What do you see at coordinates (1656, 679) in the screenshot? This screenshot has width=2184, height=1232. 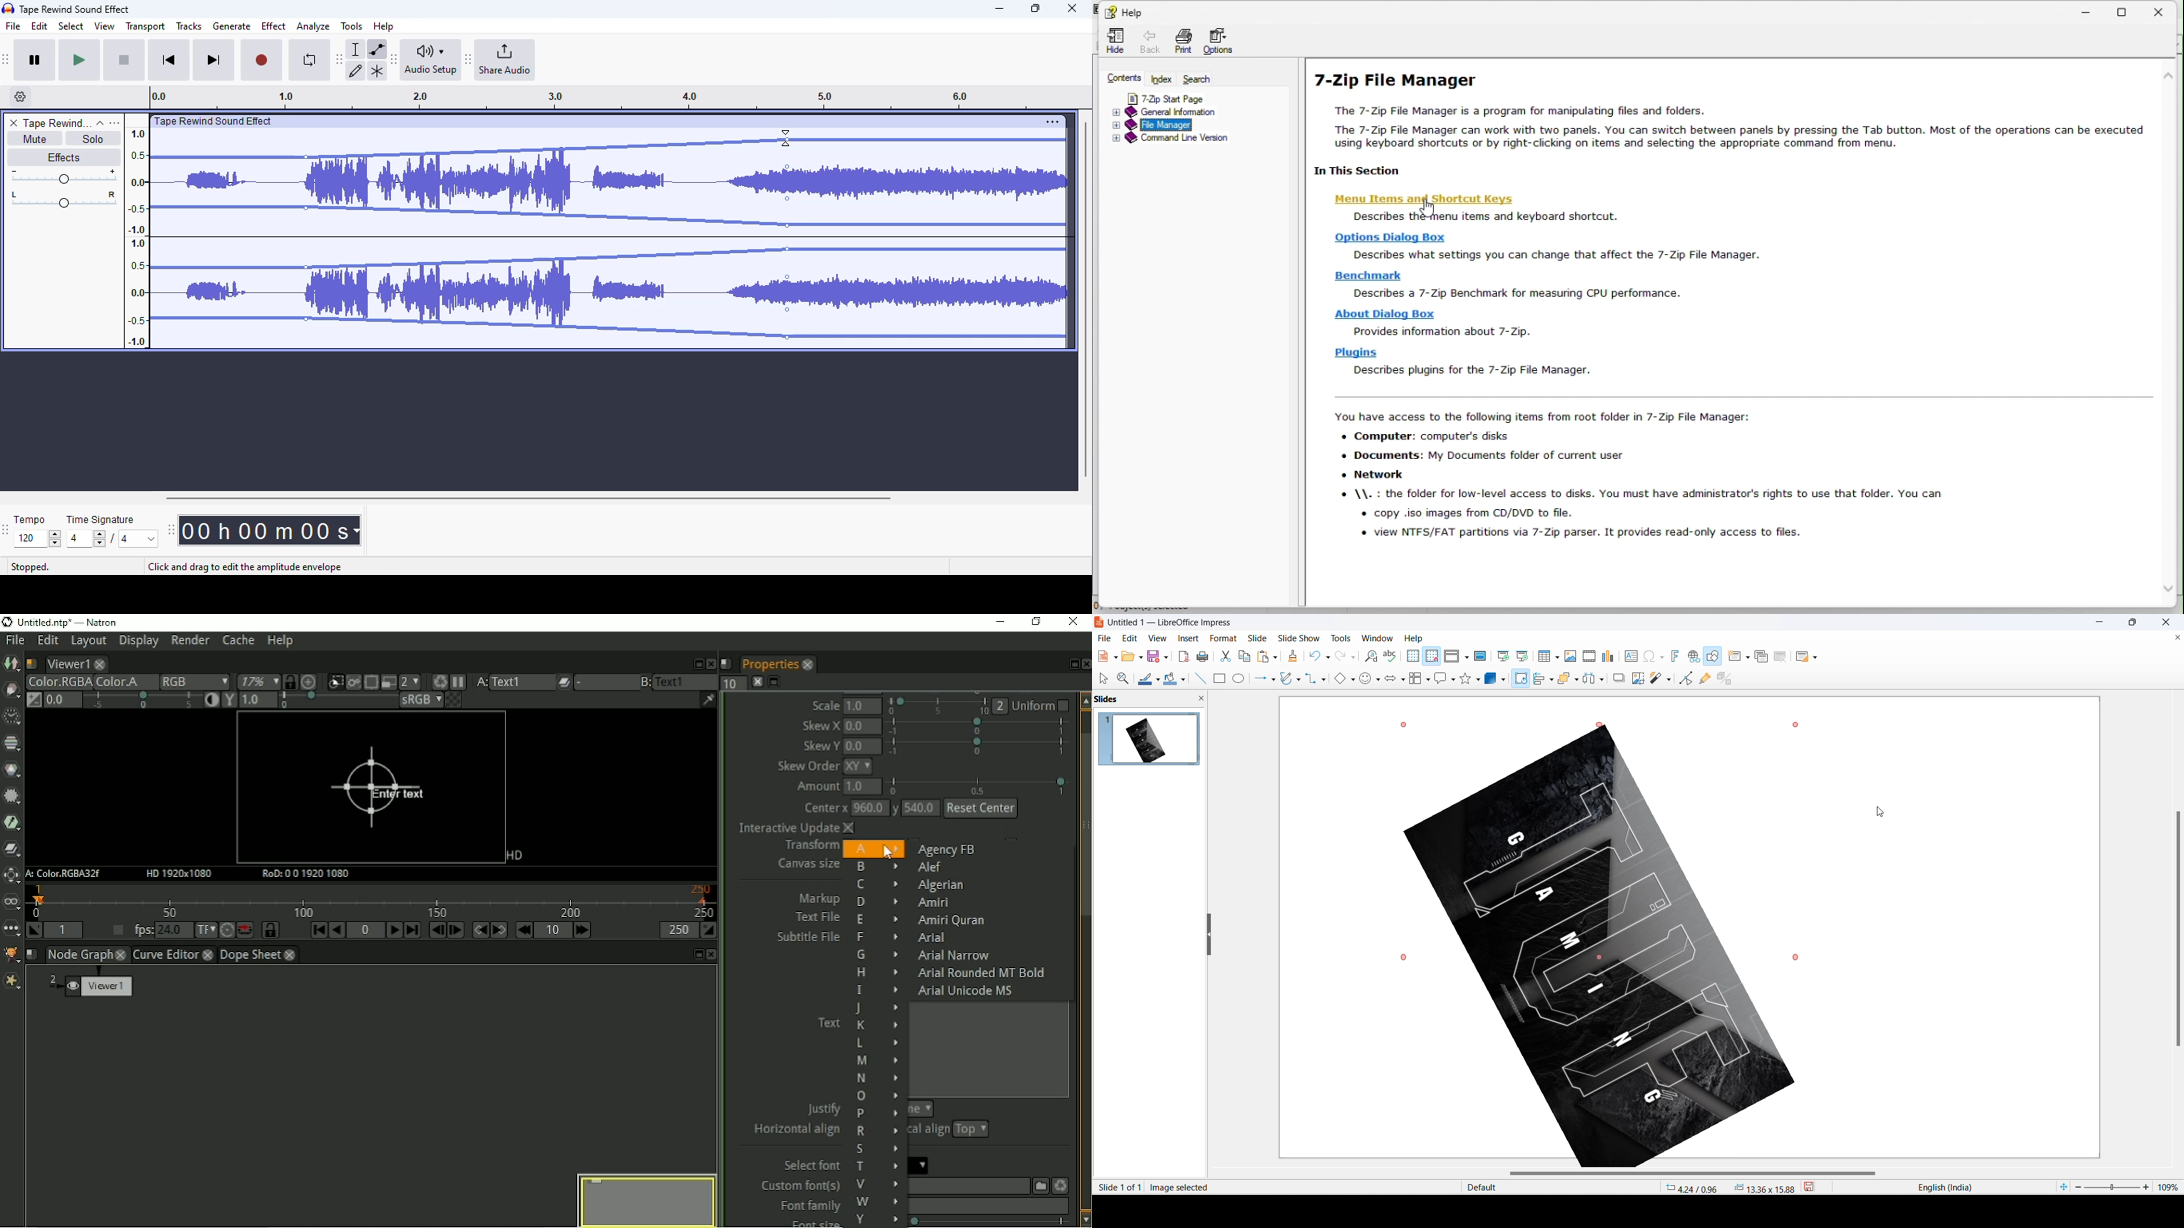 I see `filter` at bounding box center [1656, 679].